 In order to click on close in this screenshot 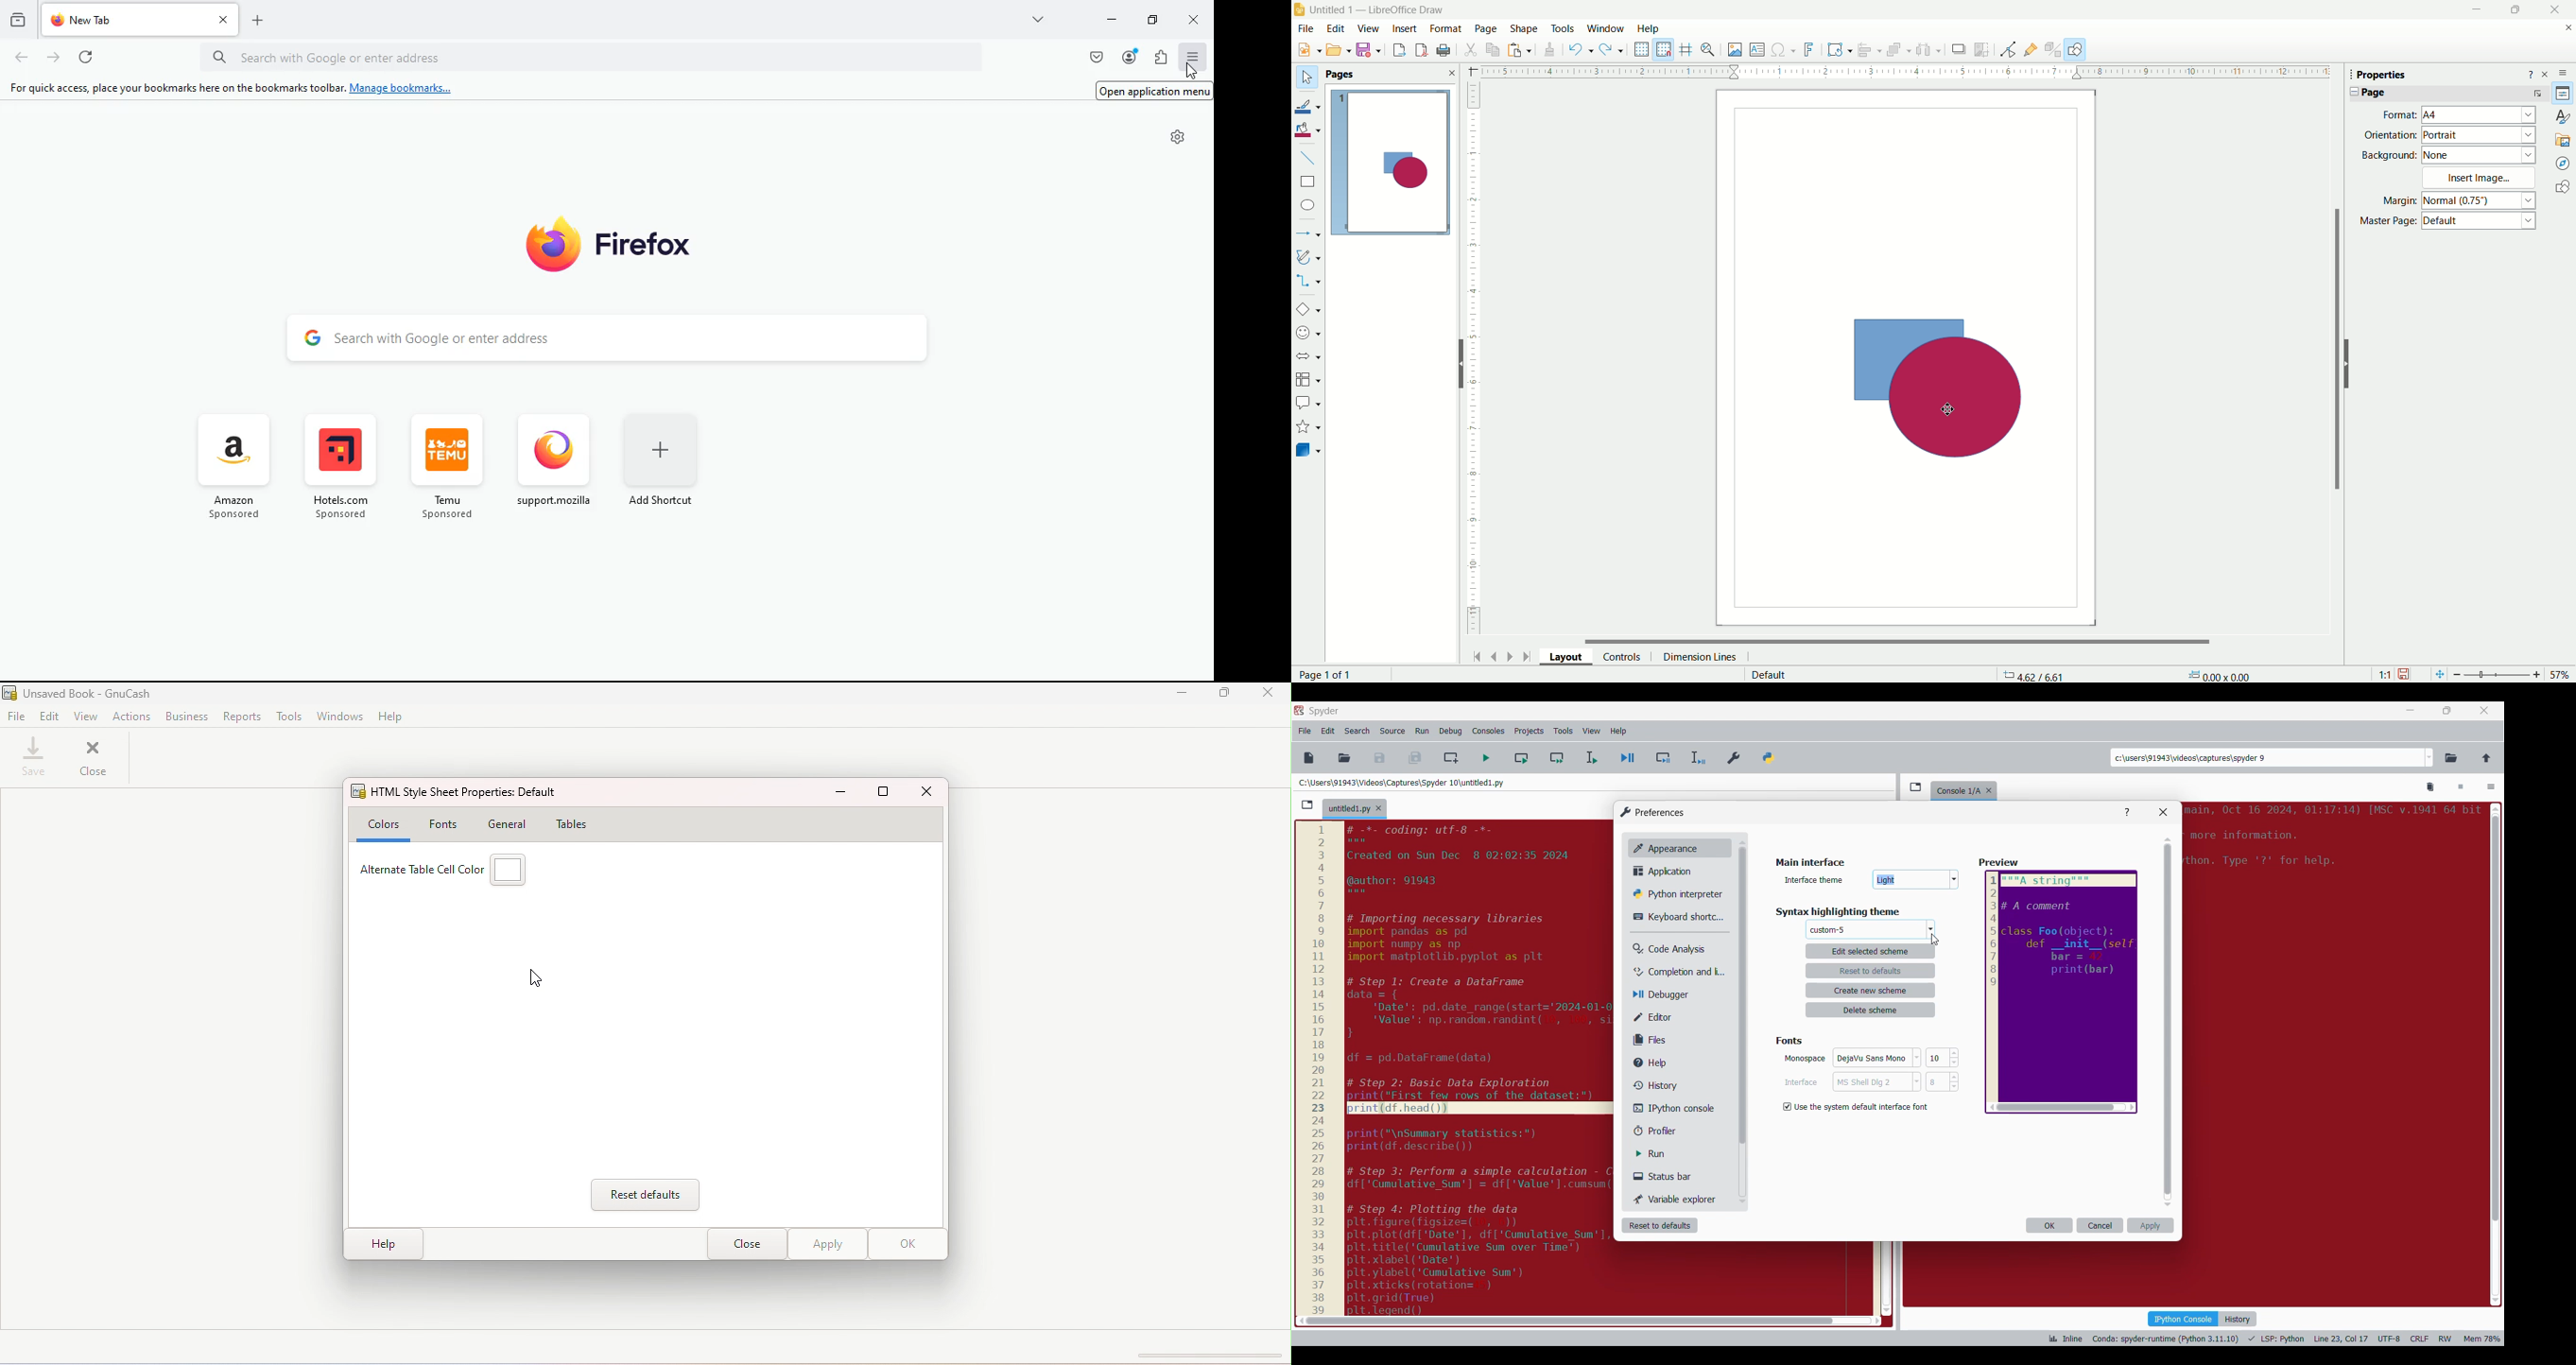, I will do `click(2565, 30)`.